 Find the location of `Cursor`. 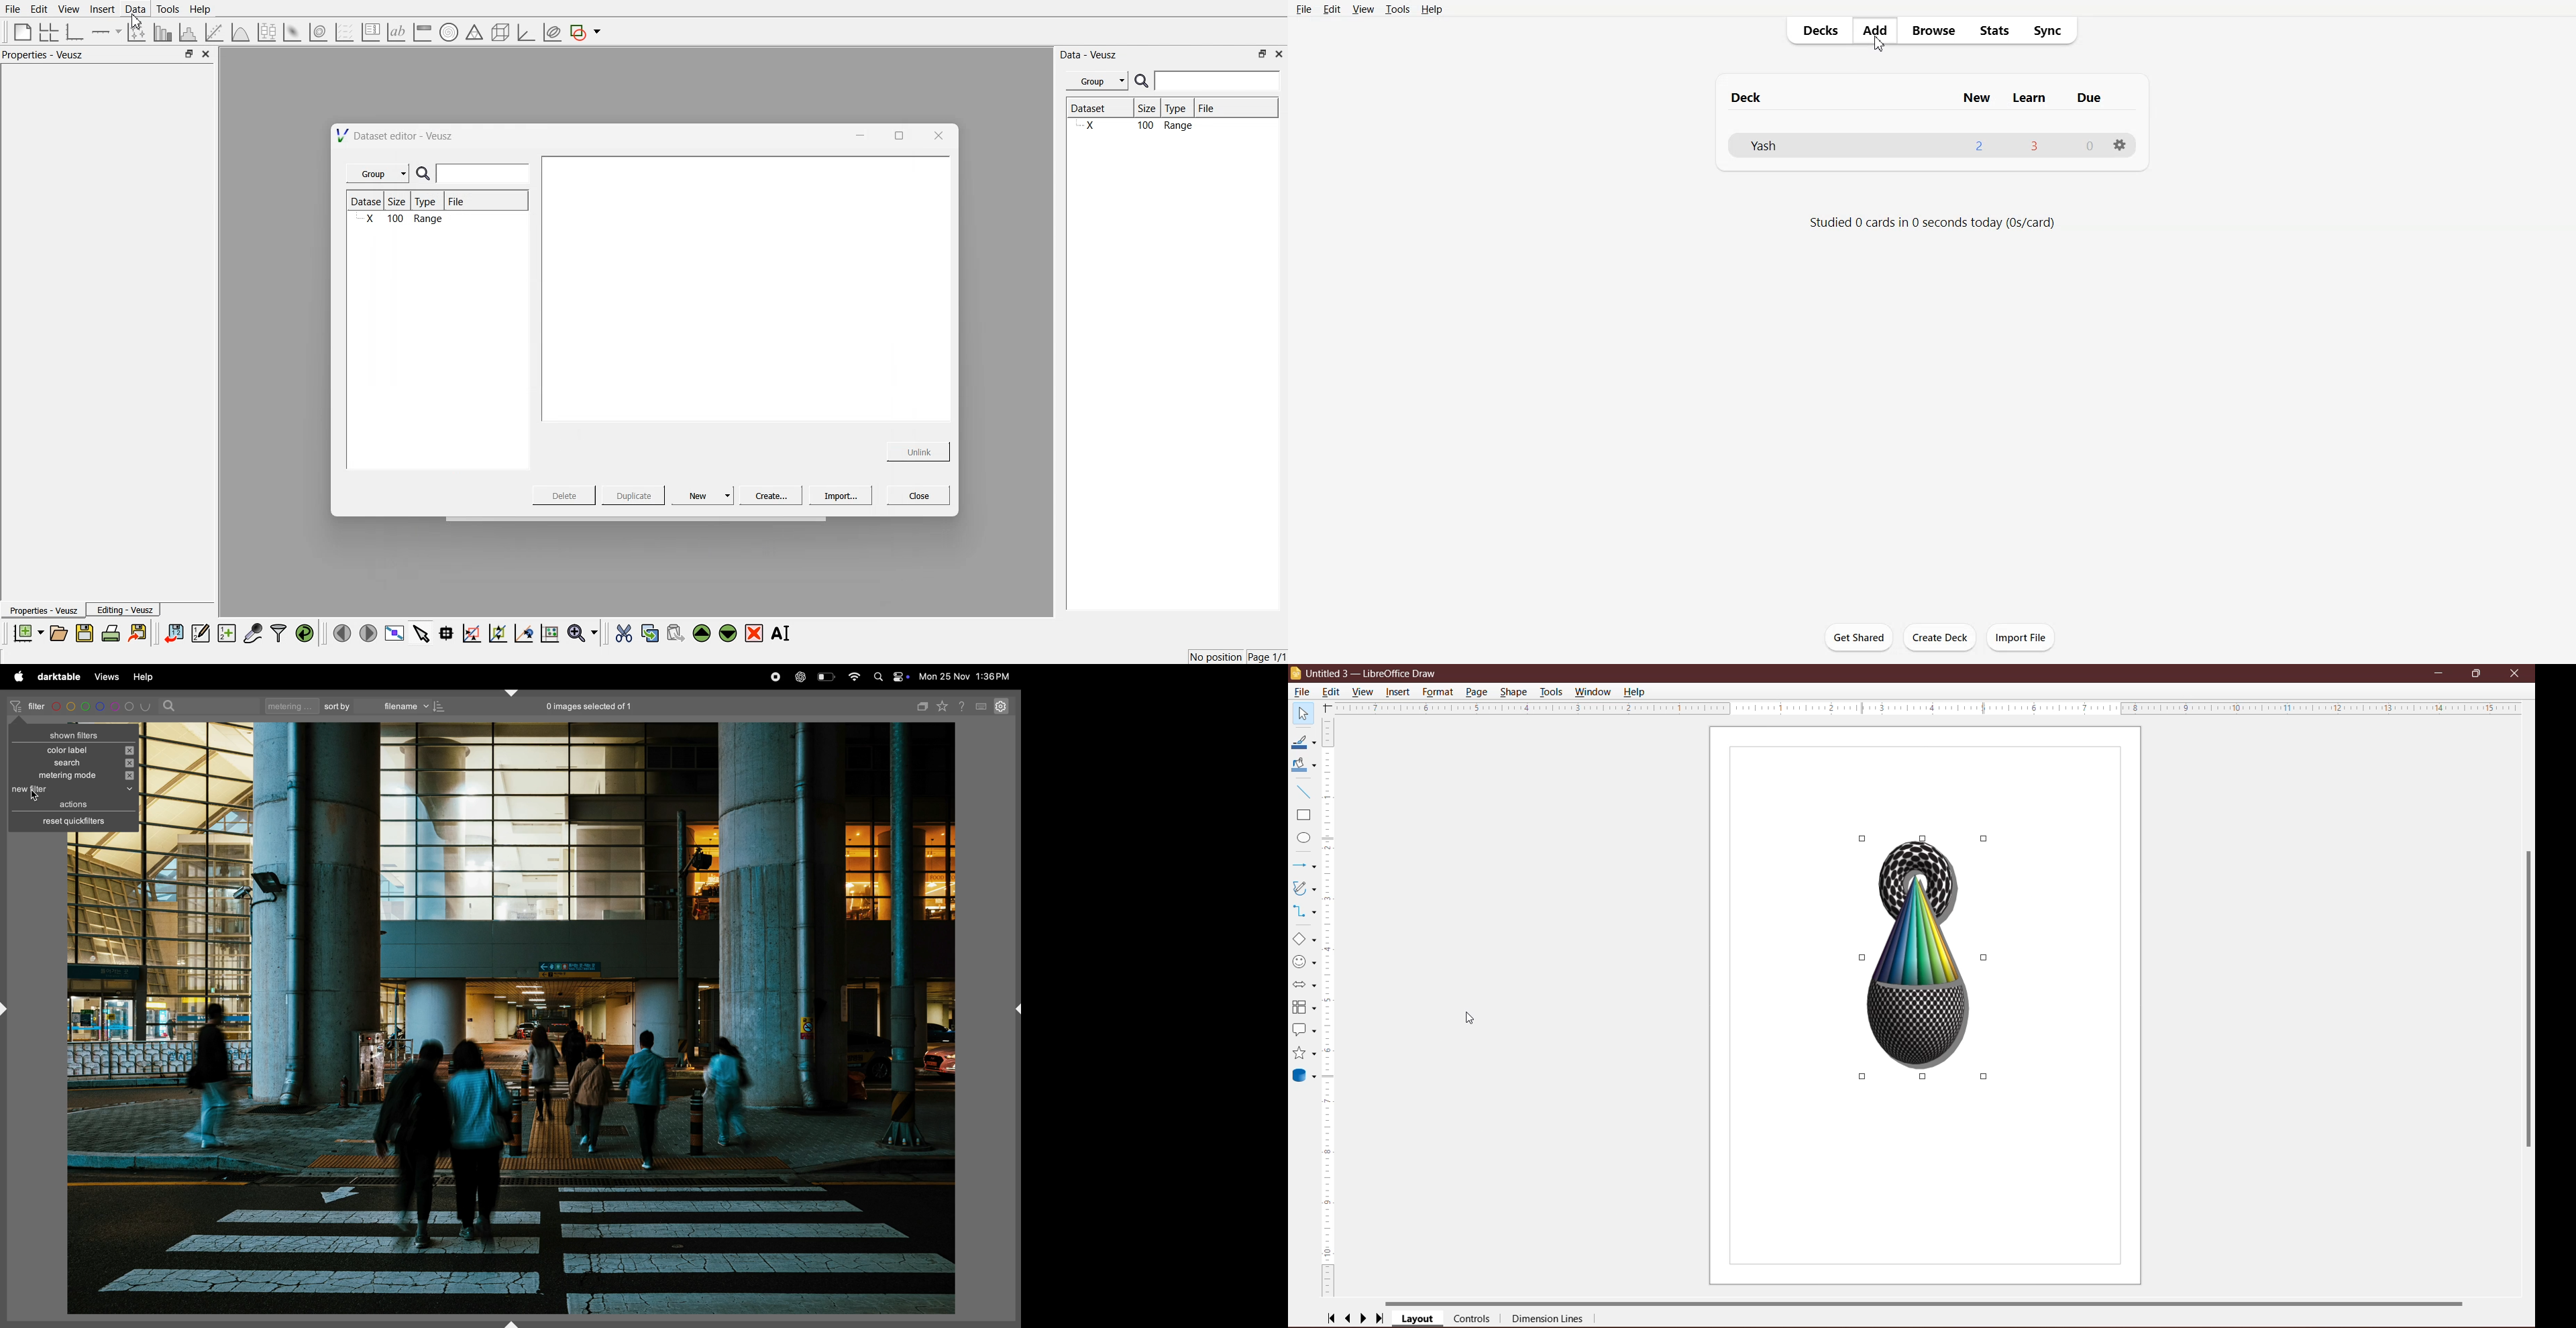

Cursor is located at coordinates (1443, 706).